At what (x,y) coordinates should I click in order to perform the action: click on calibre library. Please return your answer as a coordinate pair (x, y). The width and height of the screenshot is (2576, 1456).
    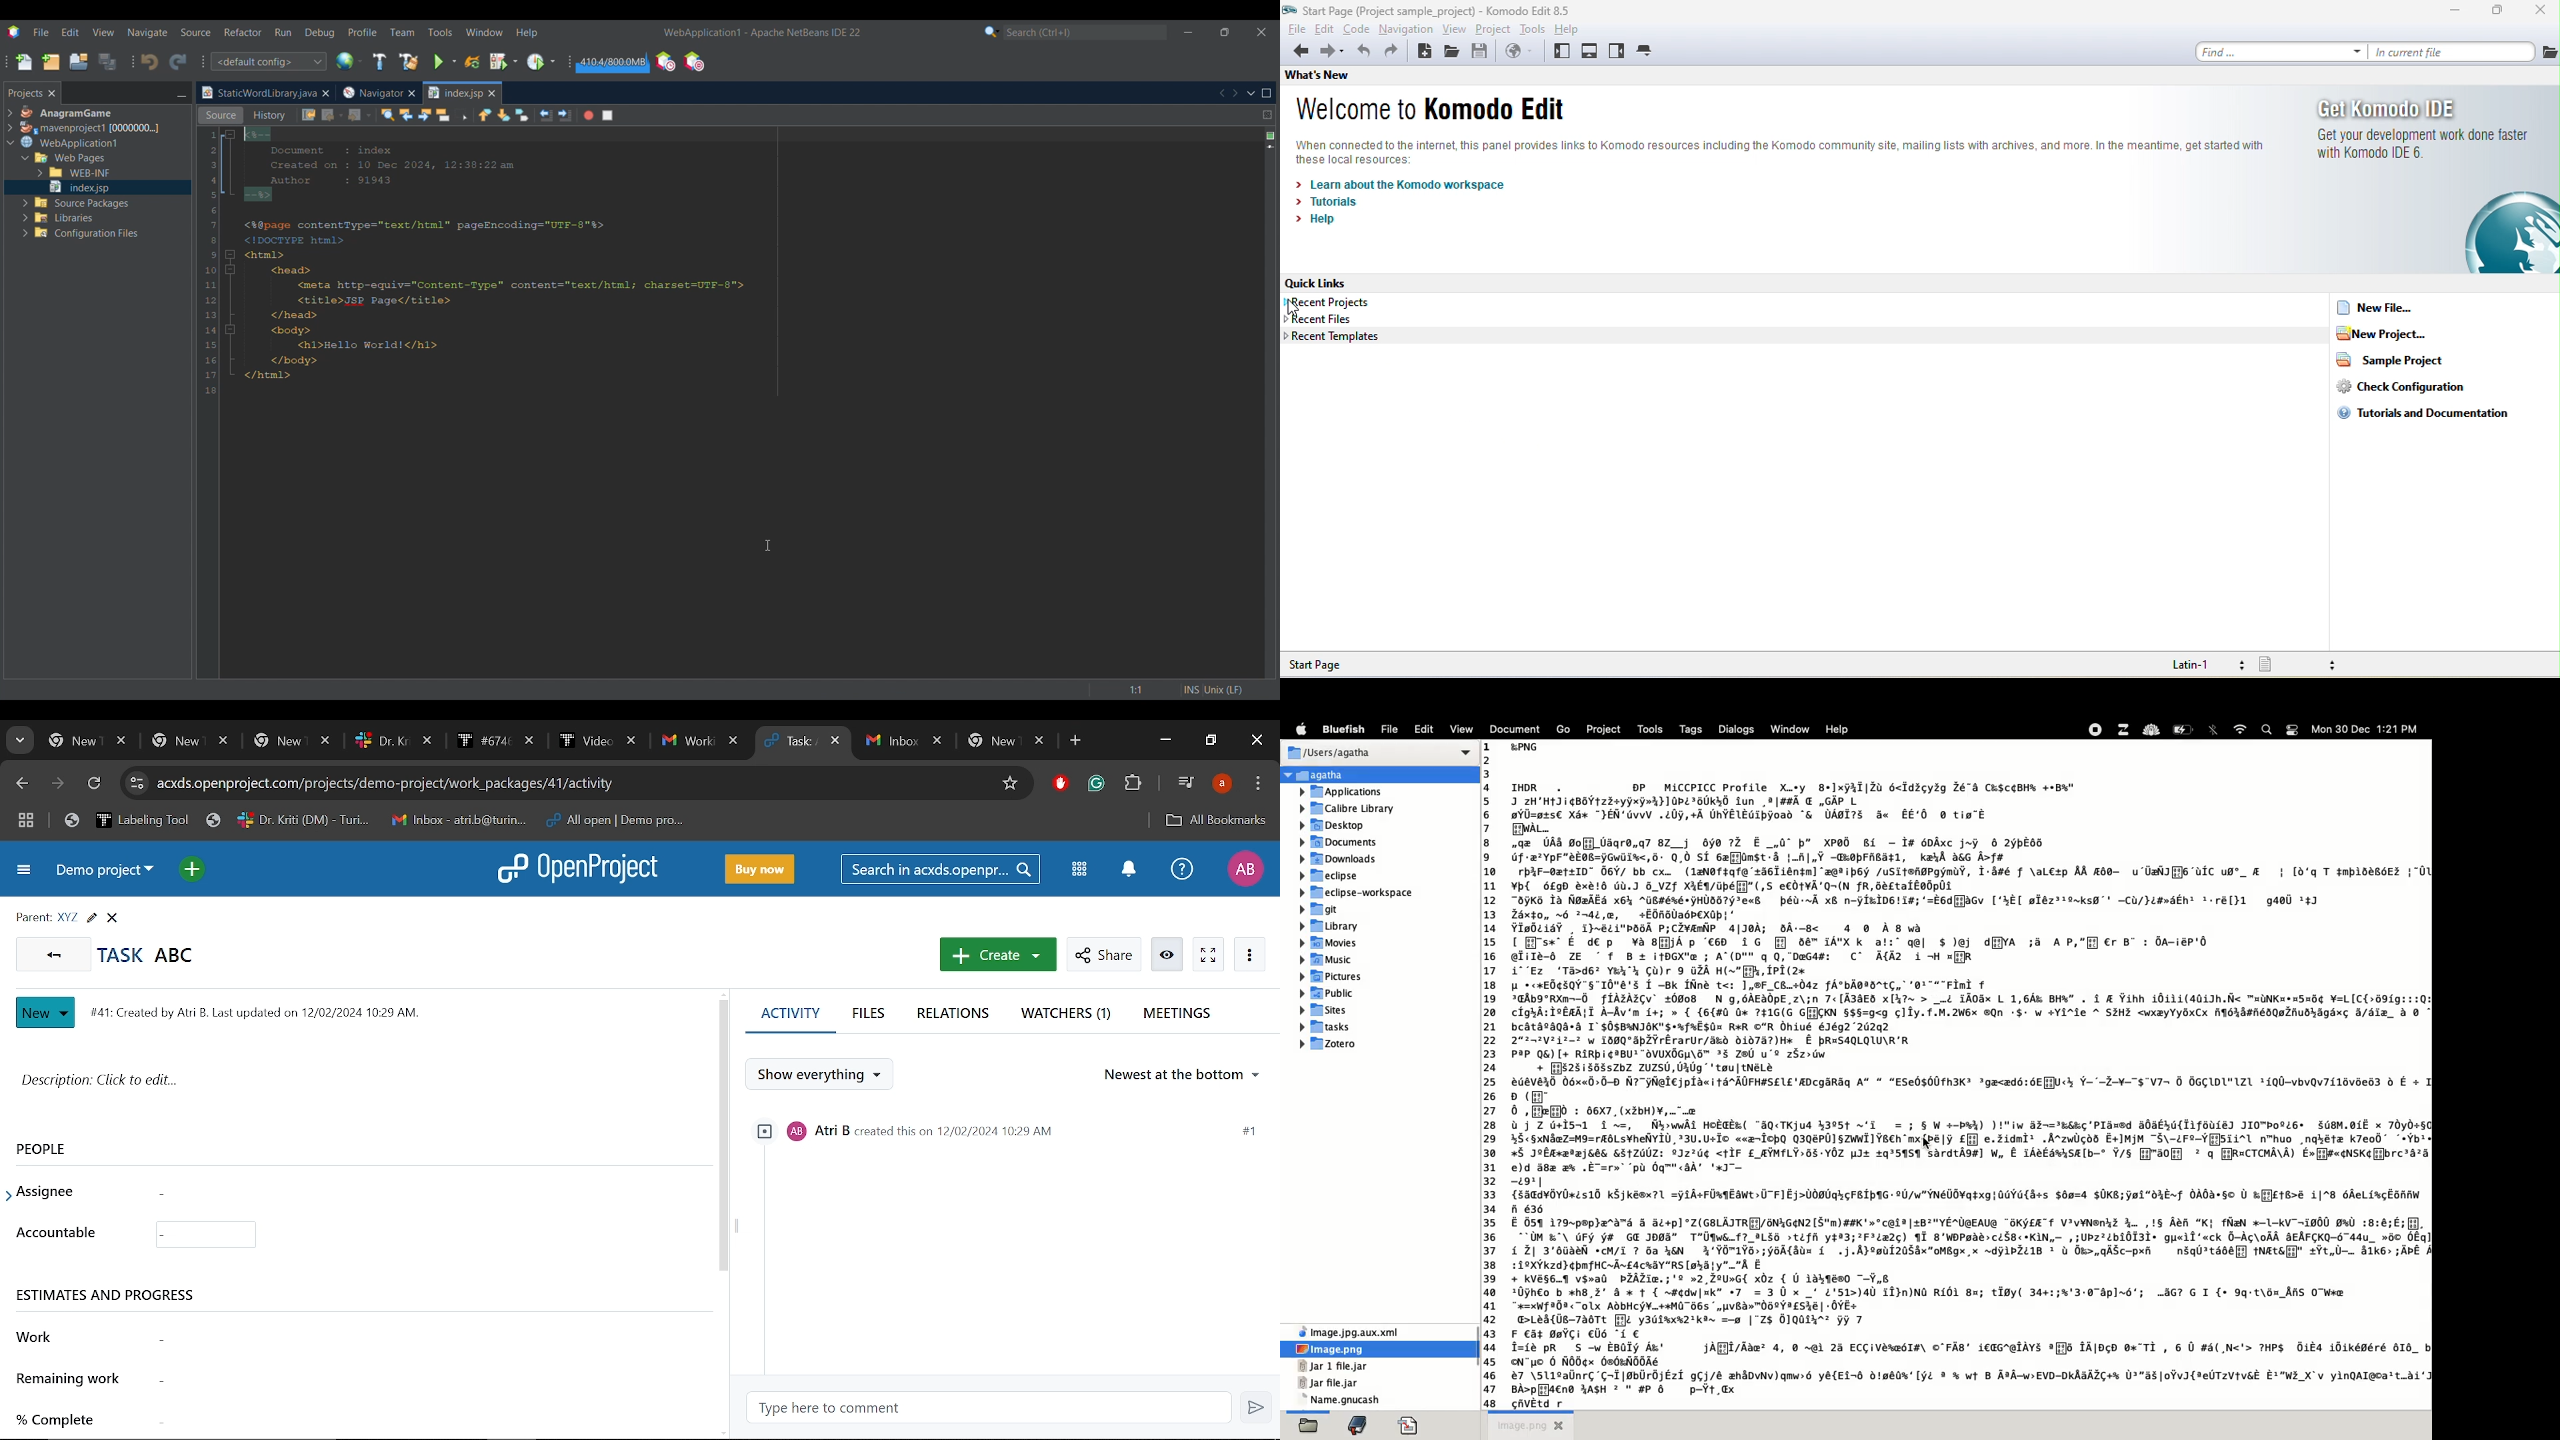
    Looking at the image, I should click on (1347, 810).